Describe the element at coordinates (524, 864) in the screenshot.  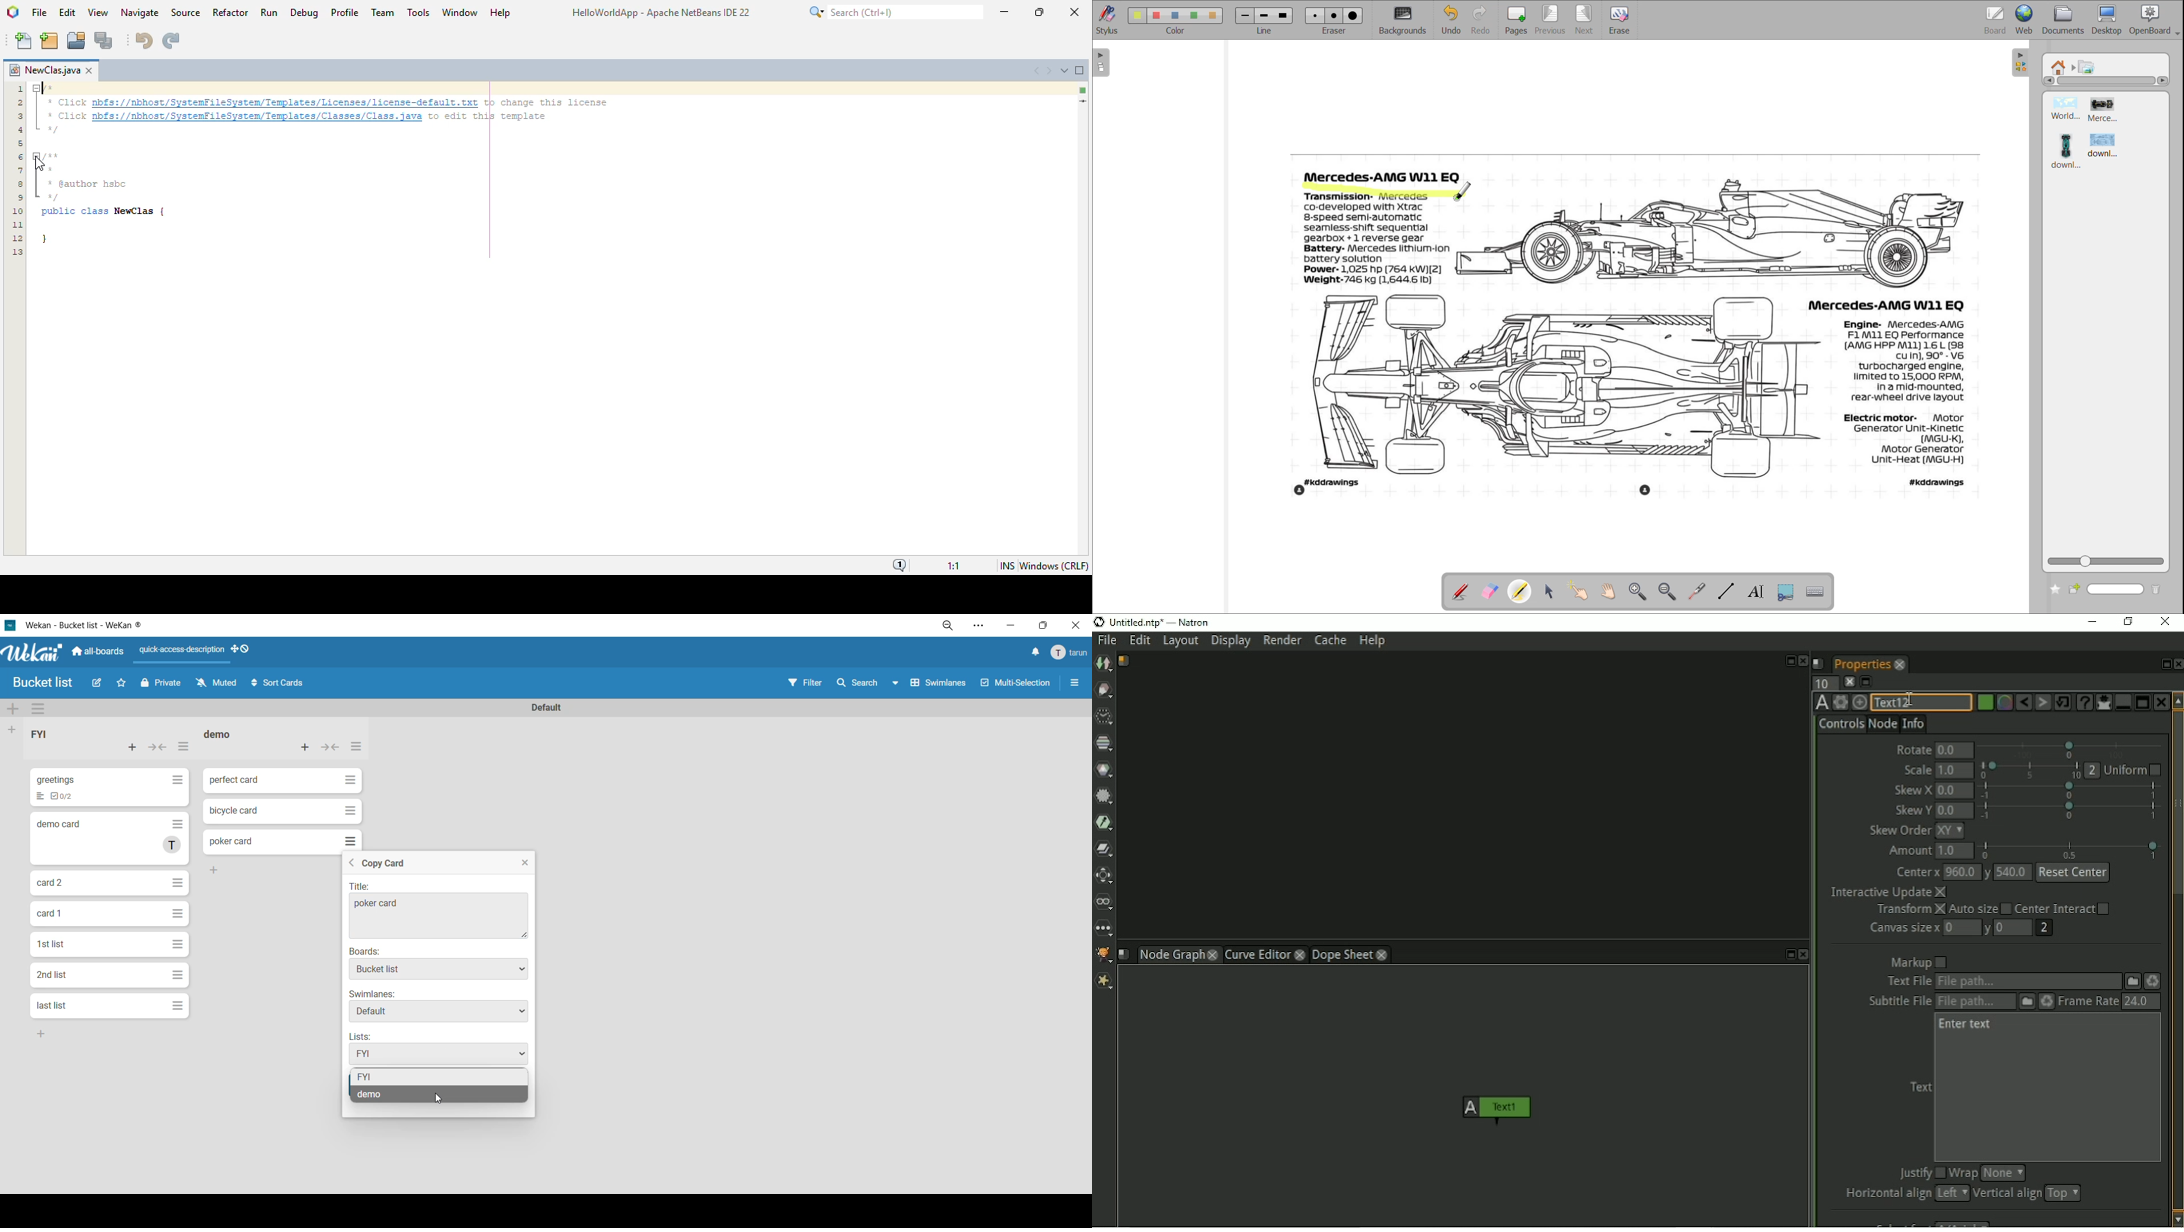
I see `close` at that location.